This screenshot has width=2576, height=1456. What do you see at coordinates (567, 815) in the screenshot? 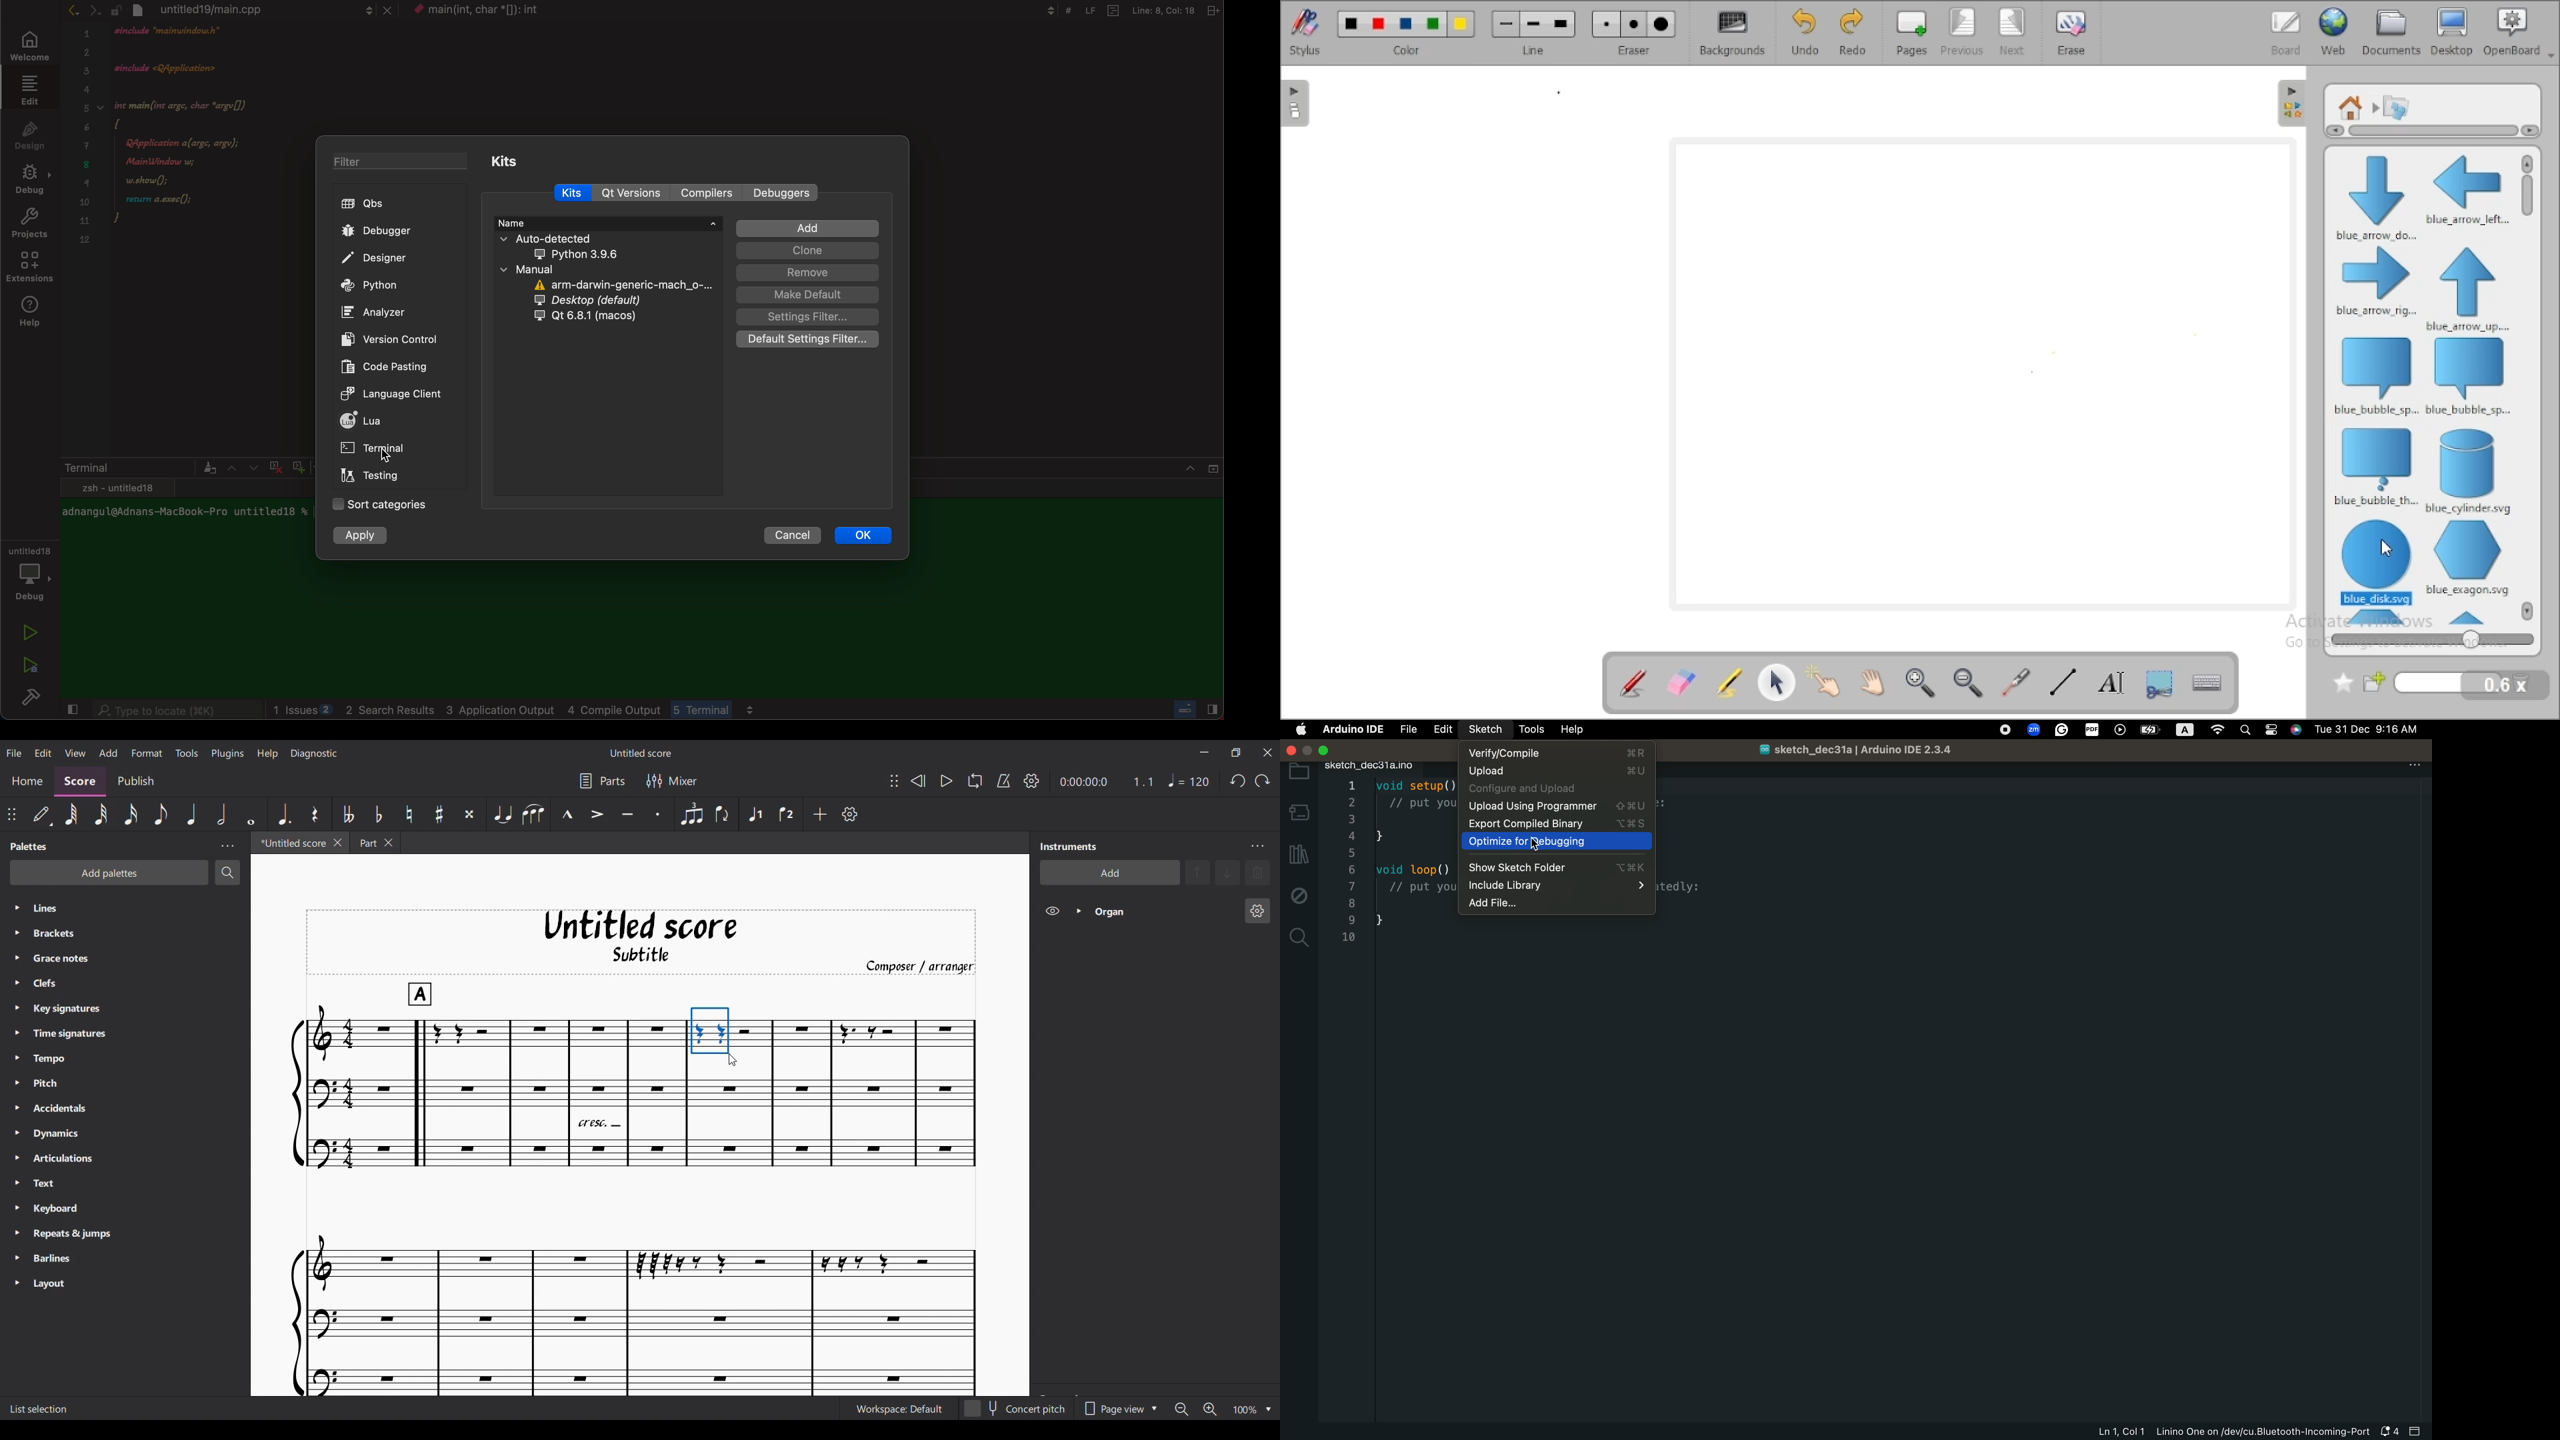
I see `Marcato` at bounding box center [567, 815].